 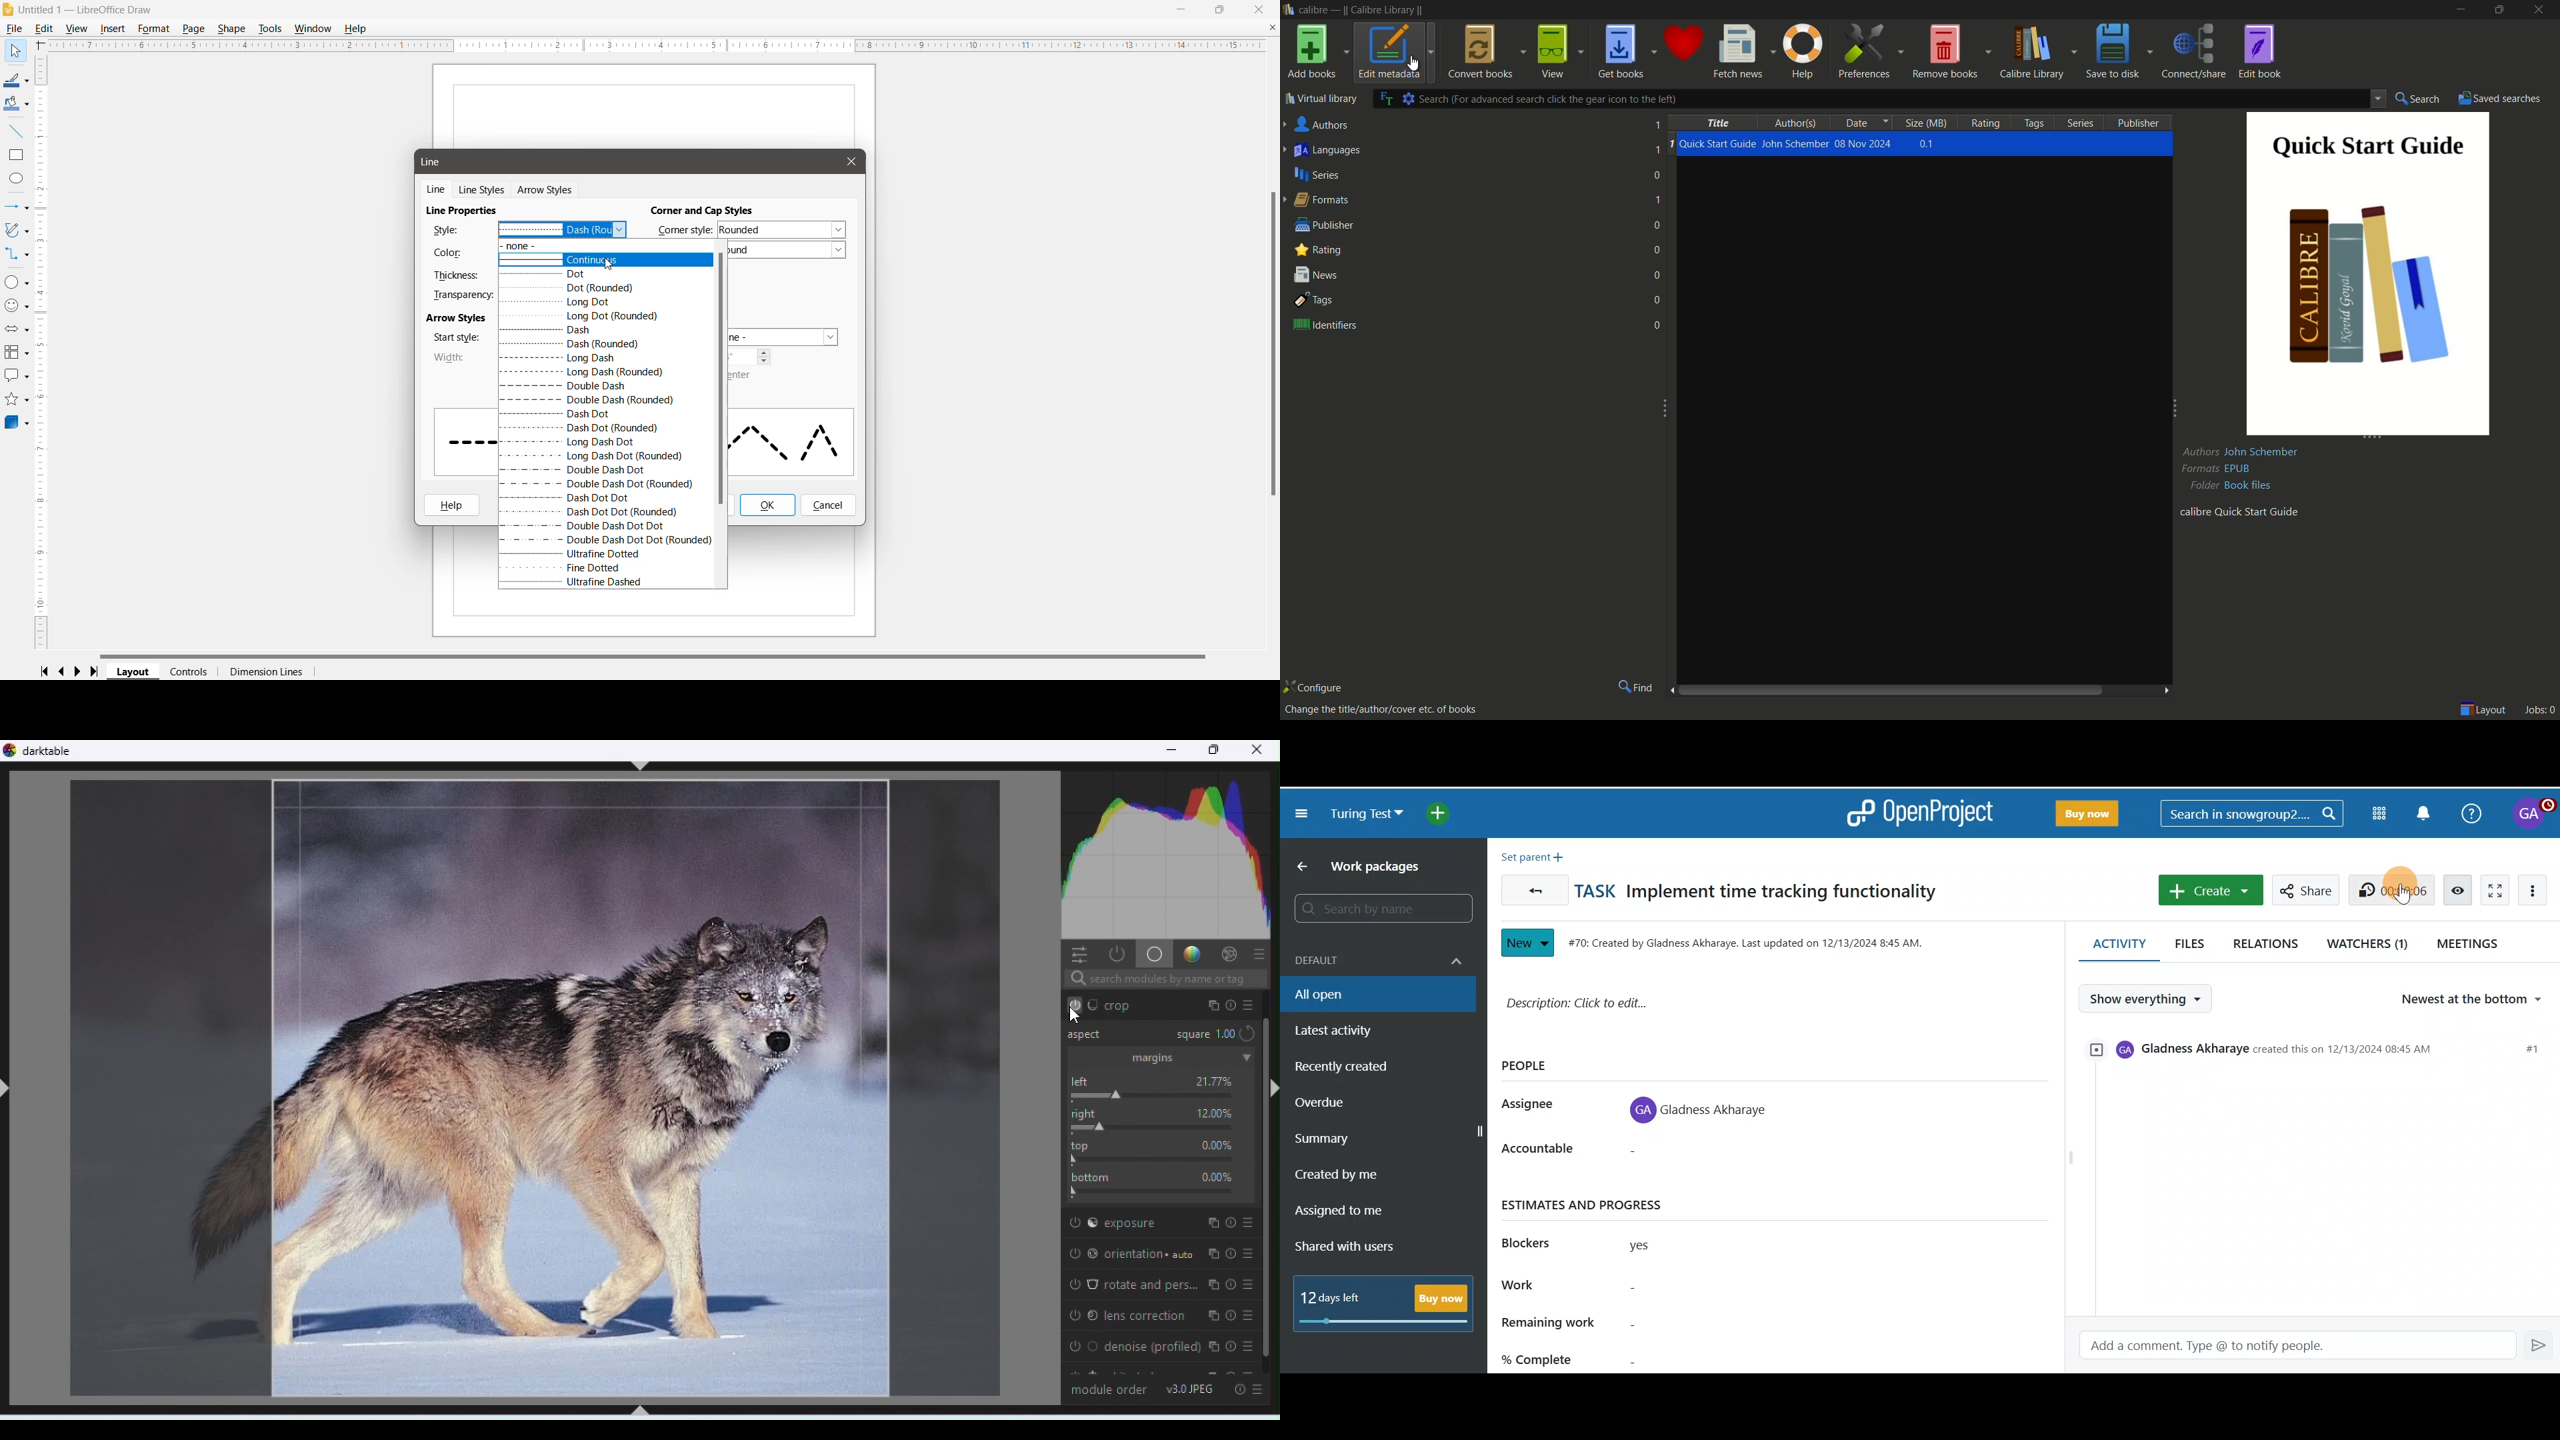 What do you see at coordinates (1685, 51) in the screenshot?
I see `donate to calibre support` at bounding box center [1685, 51].